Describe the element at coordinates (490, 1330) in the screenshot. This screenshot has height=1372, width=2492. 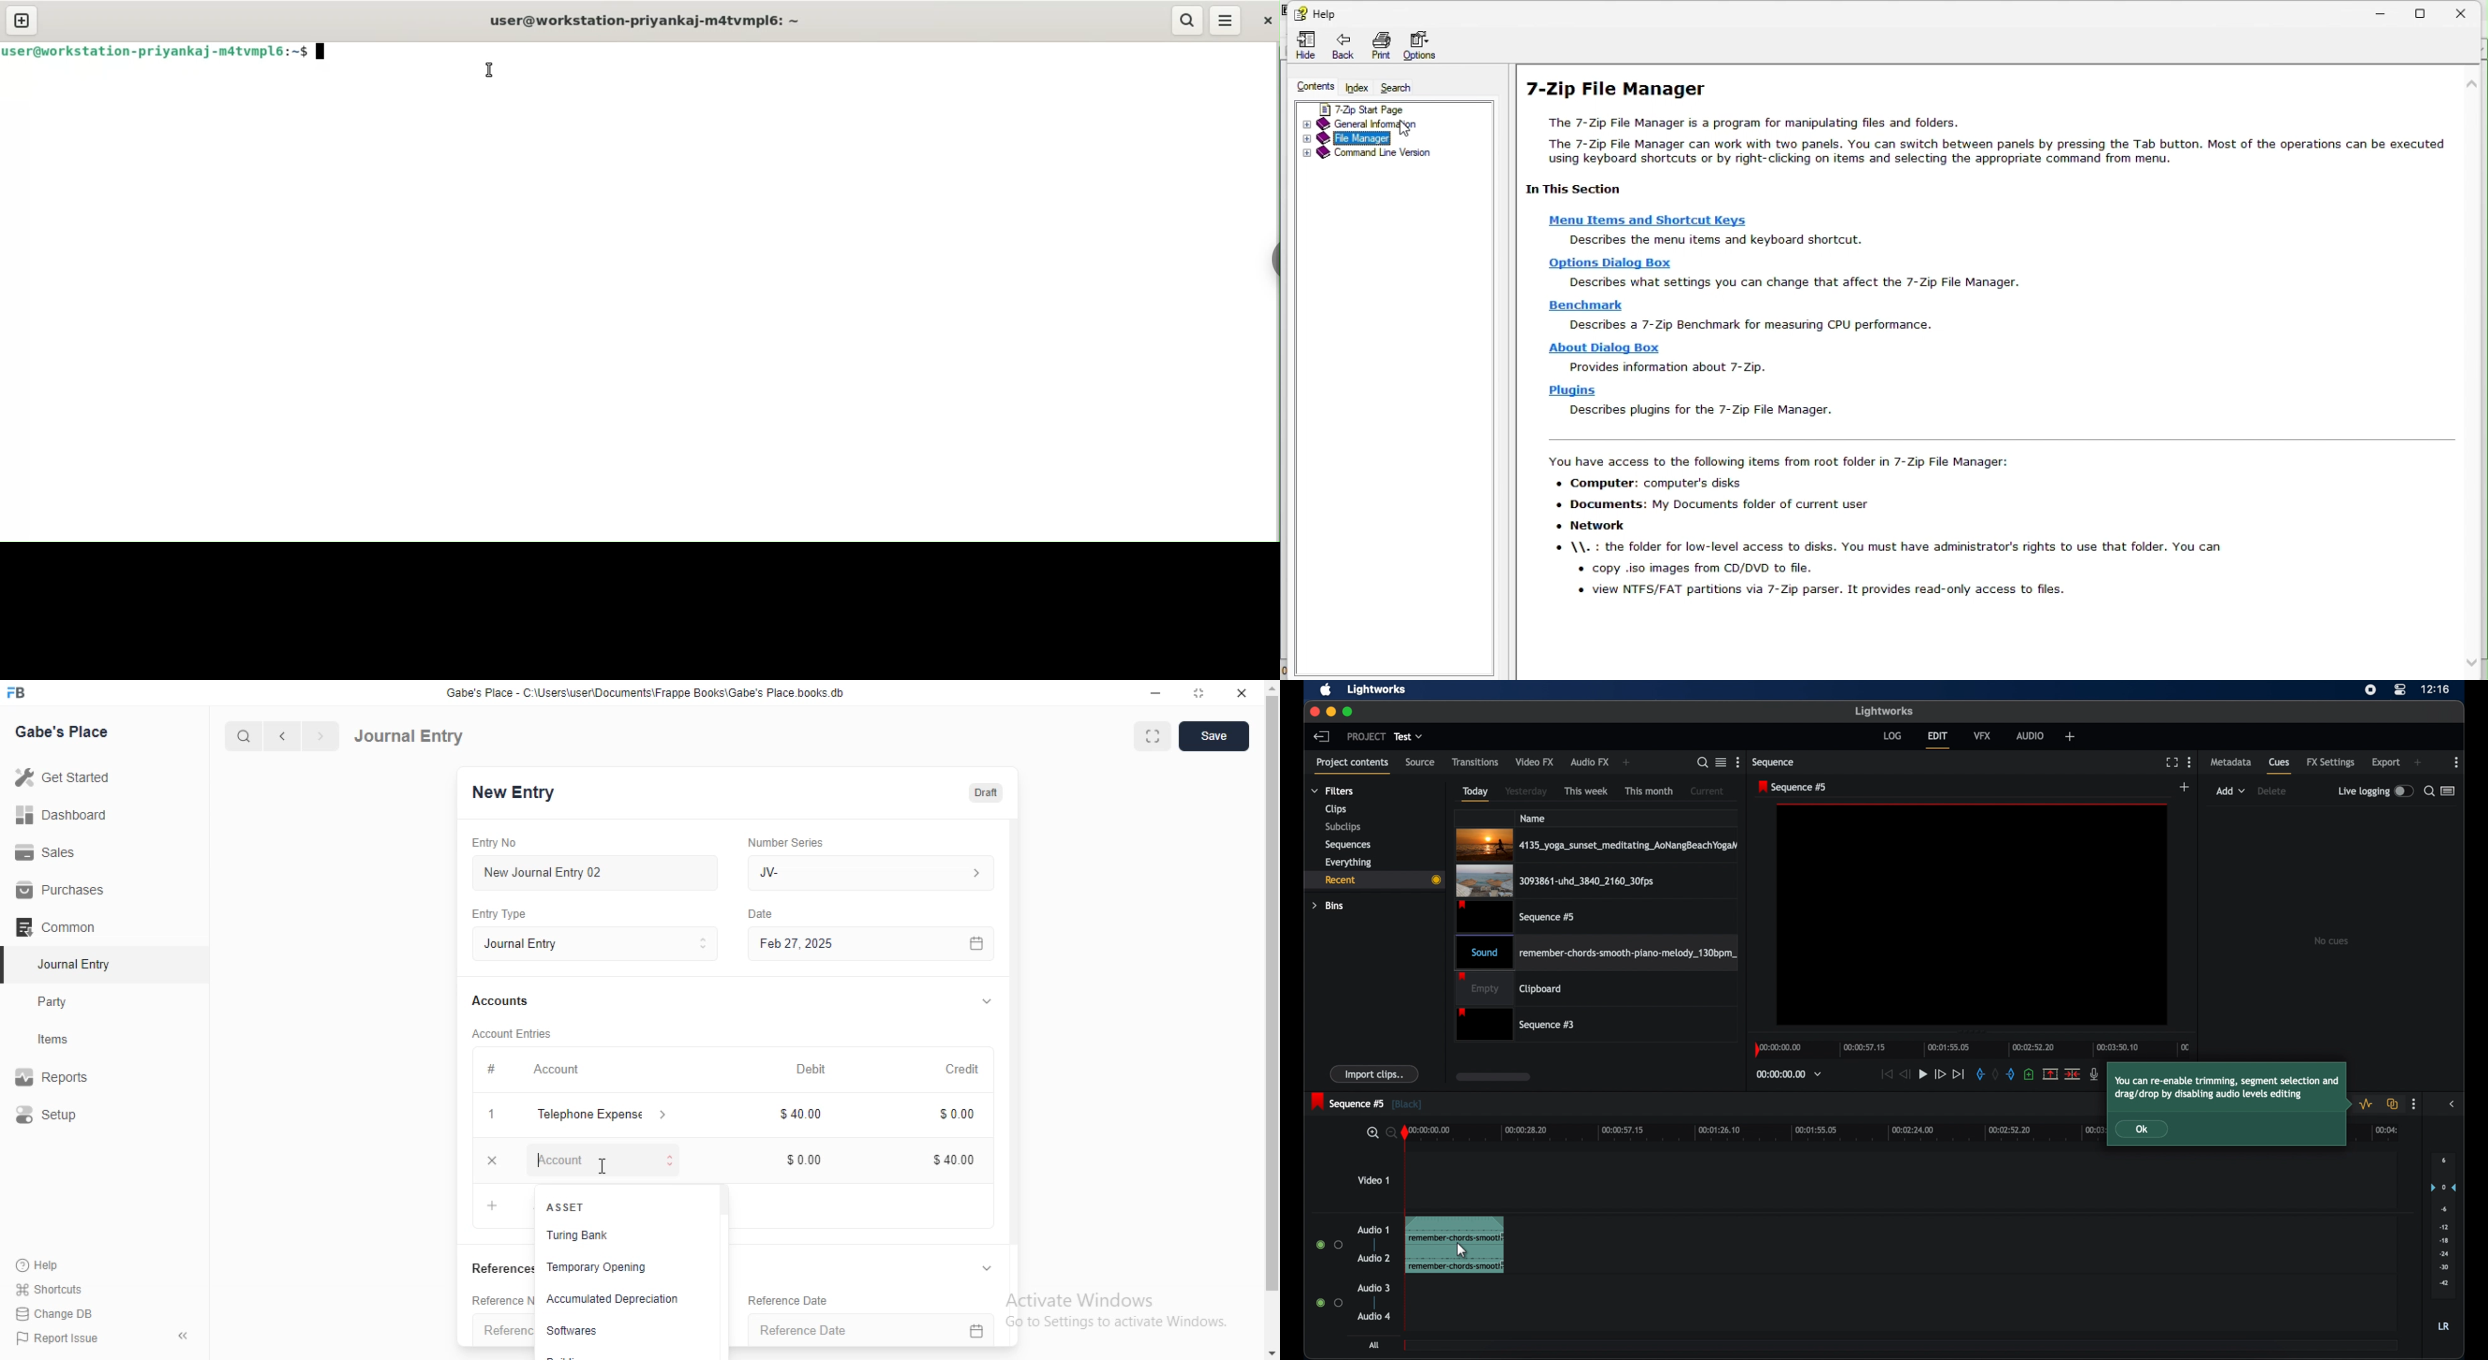
I see `‘Reference Number` at that location.